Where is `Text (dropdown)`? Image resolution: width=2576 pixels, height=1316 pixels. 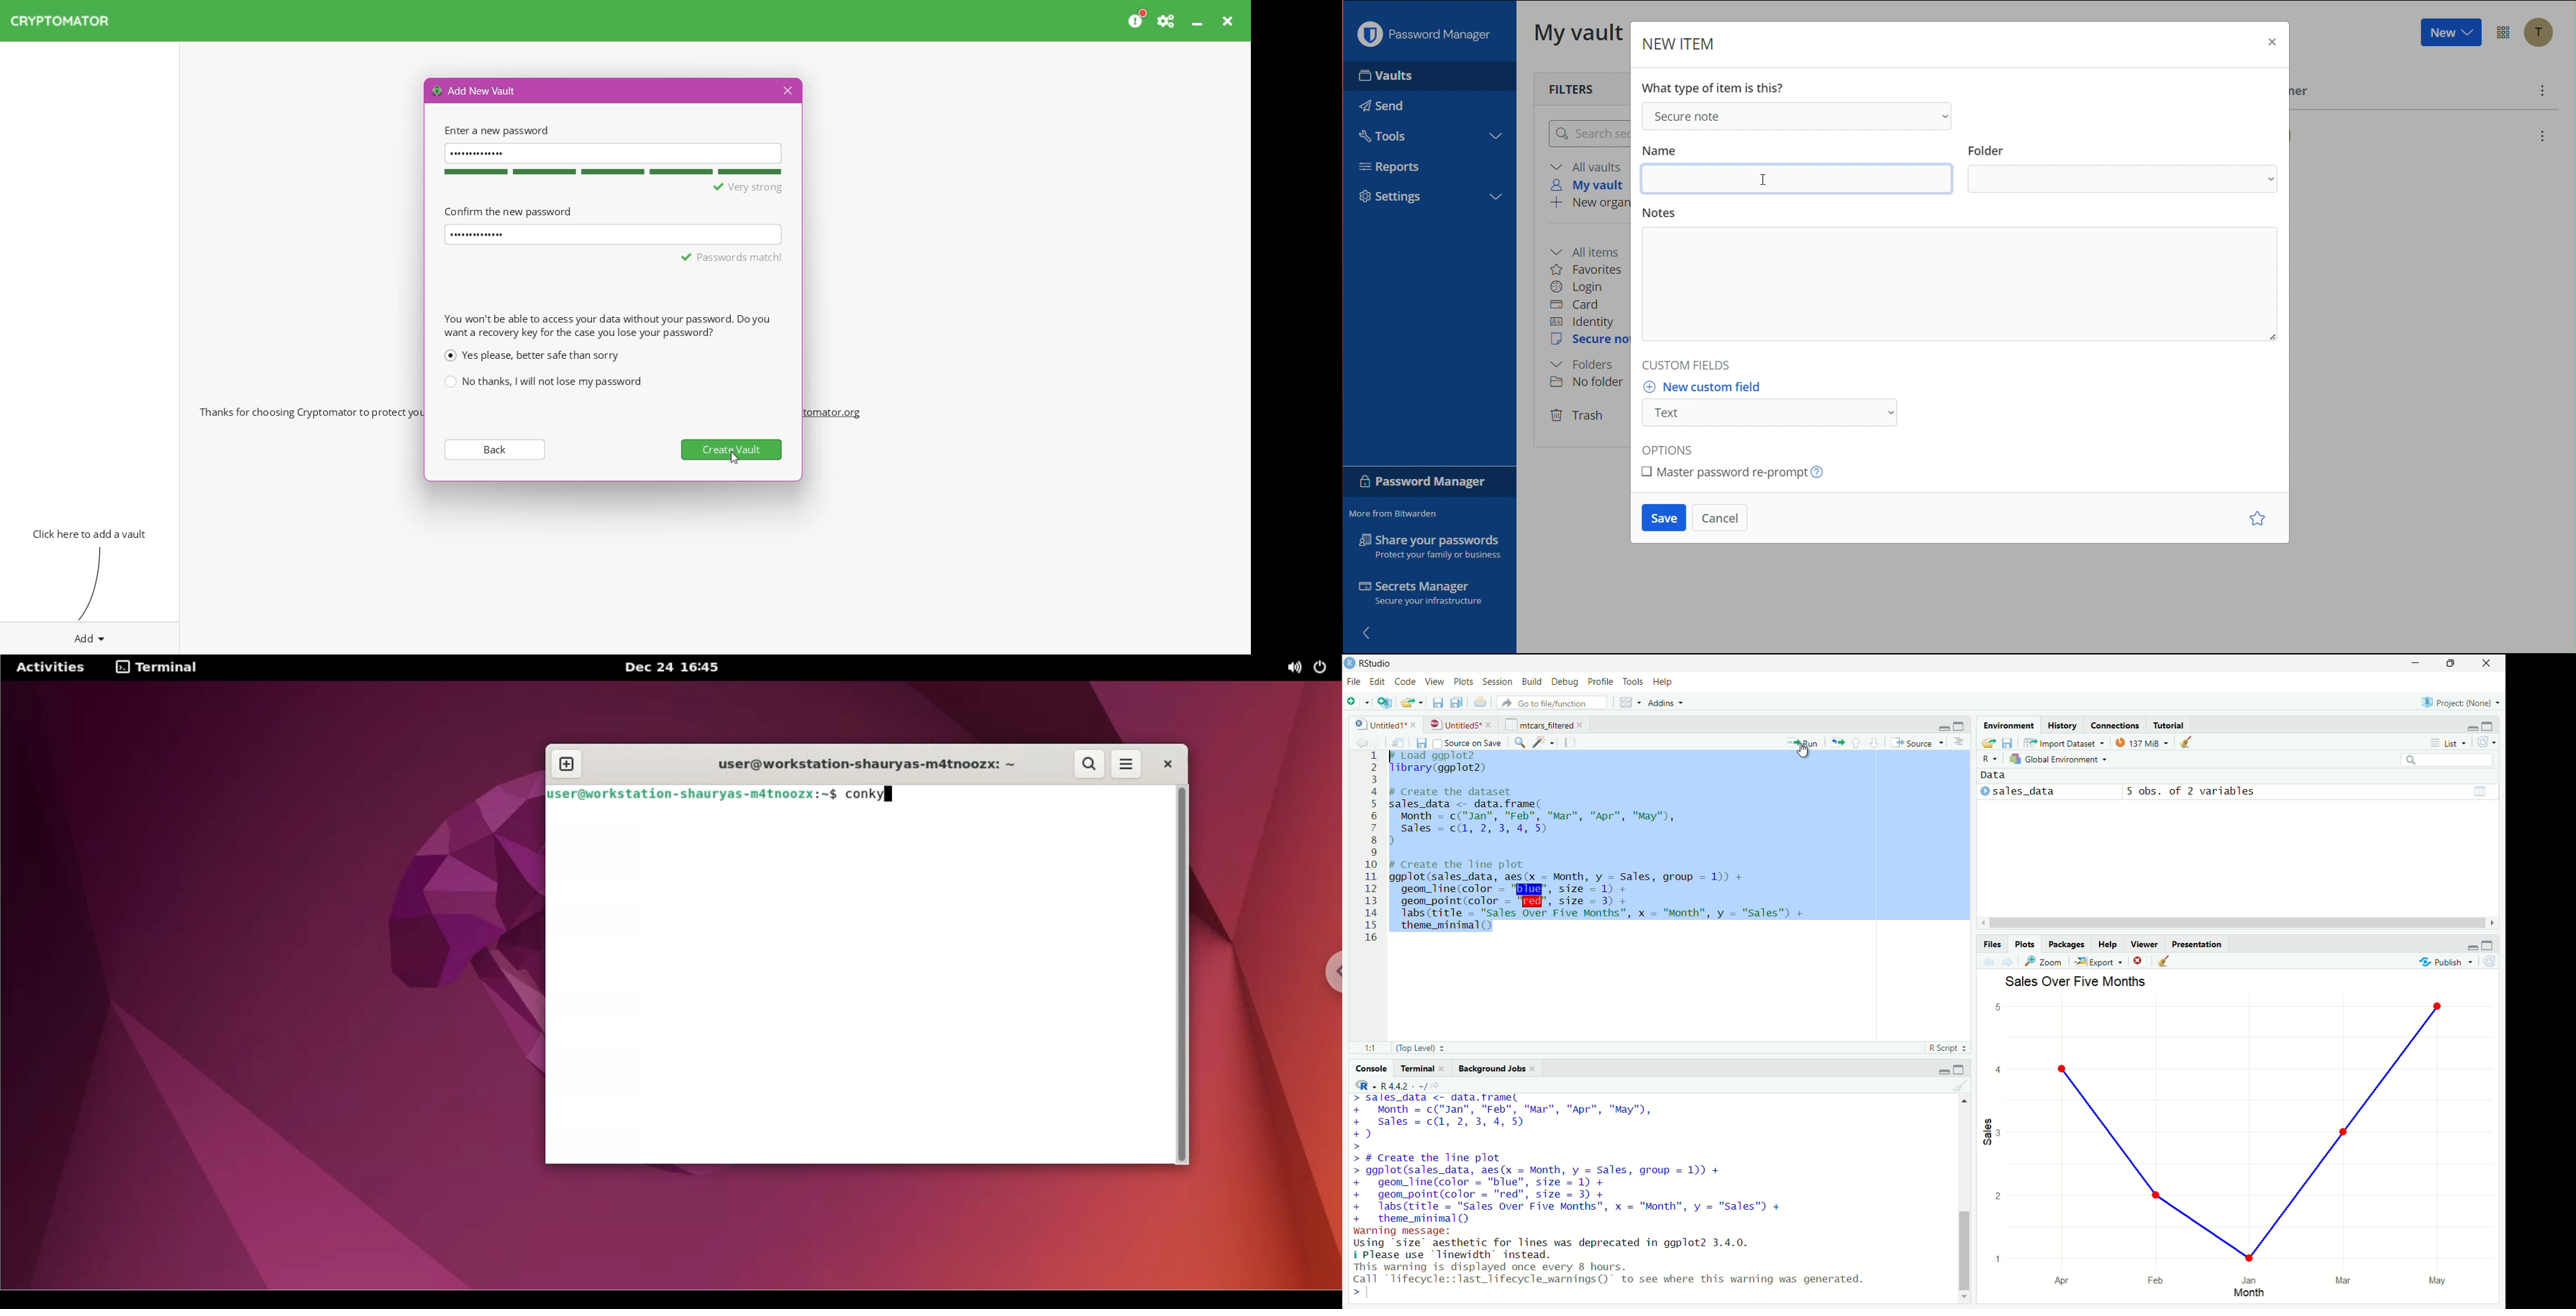
Text (dropdown) is located at coordinates (1774, 412).